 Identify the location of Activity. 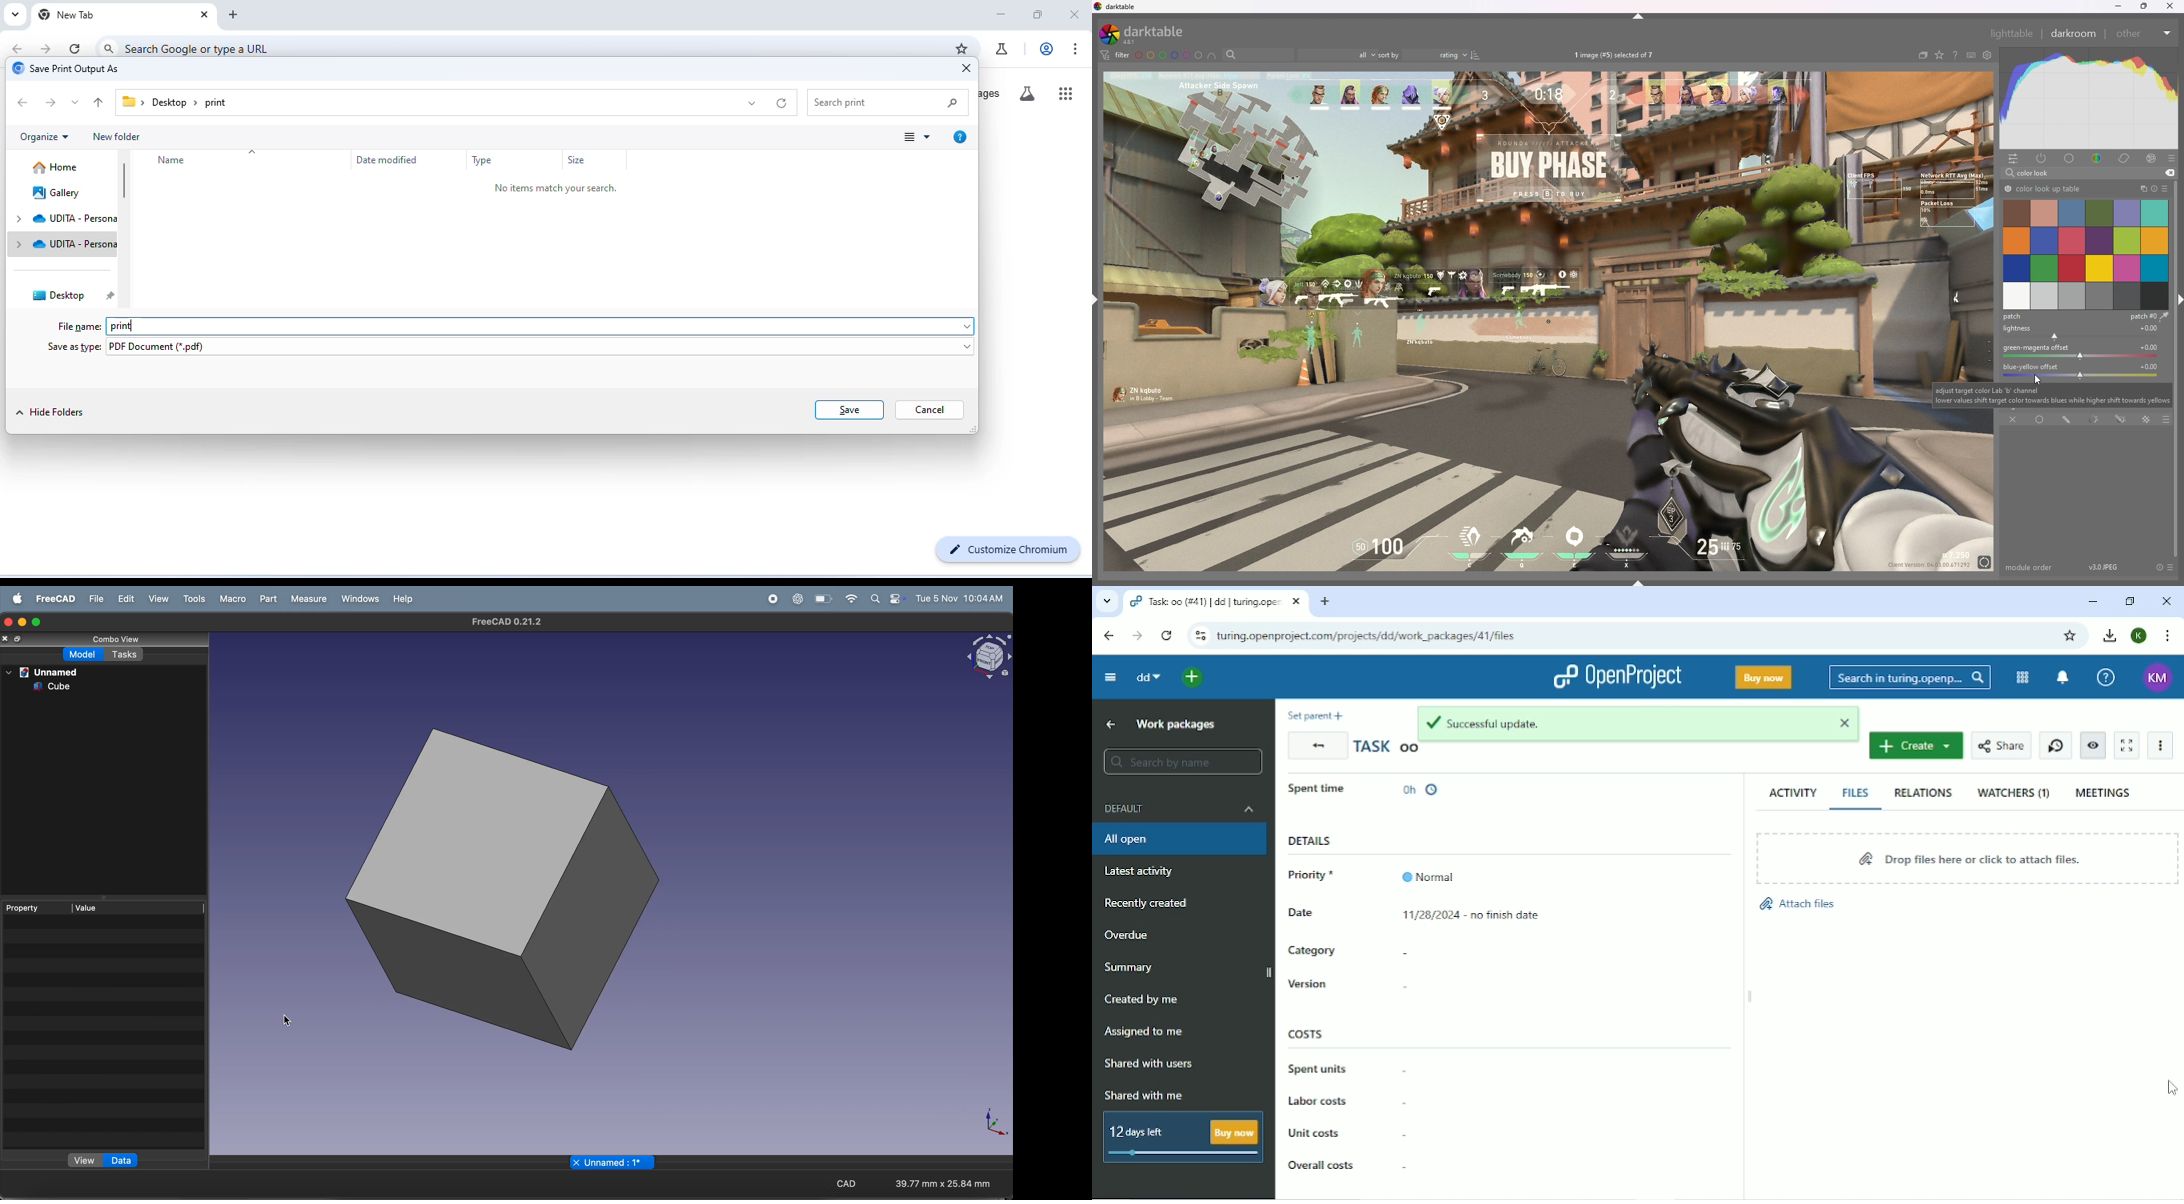
(1792, 792).